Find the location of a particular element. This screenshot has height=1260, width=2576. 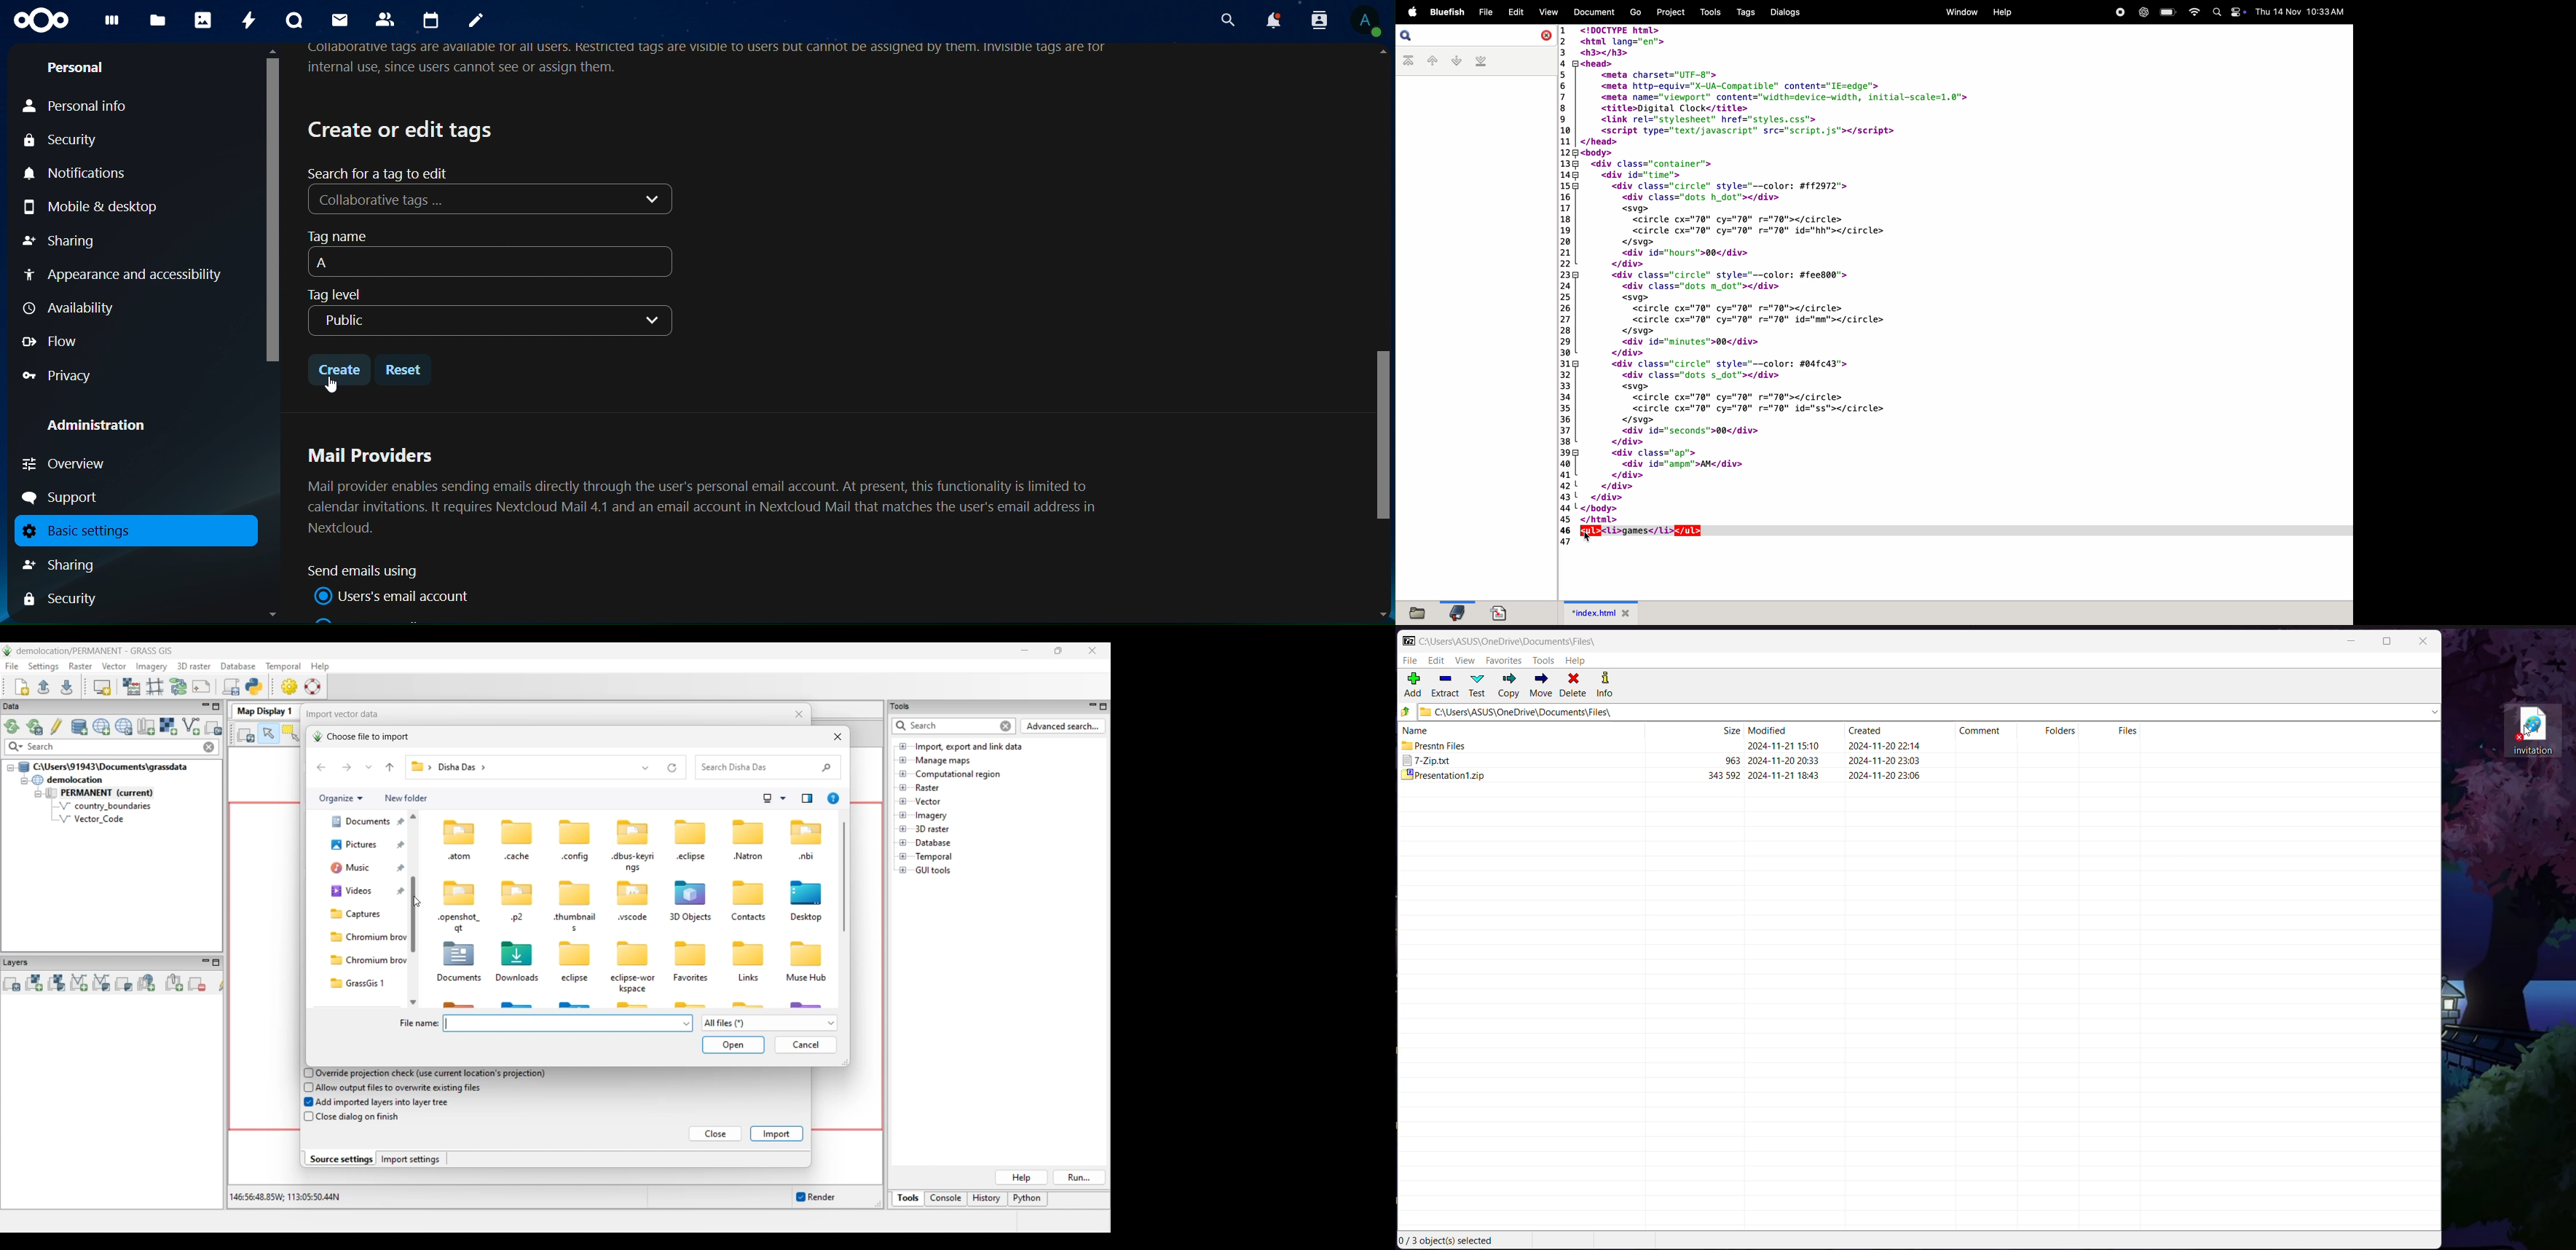

notifications is located at coordinates (82, 174).